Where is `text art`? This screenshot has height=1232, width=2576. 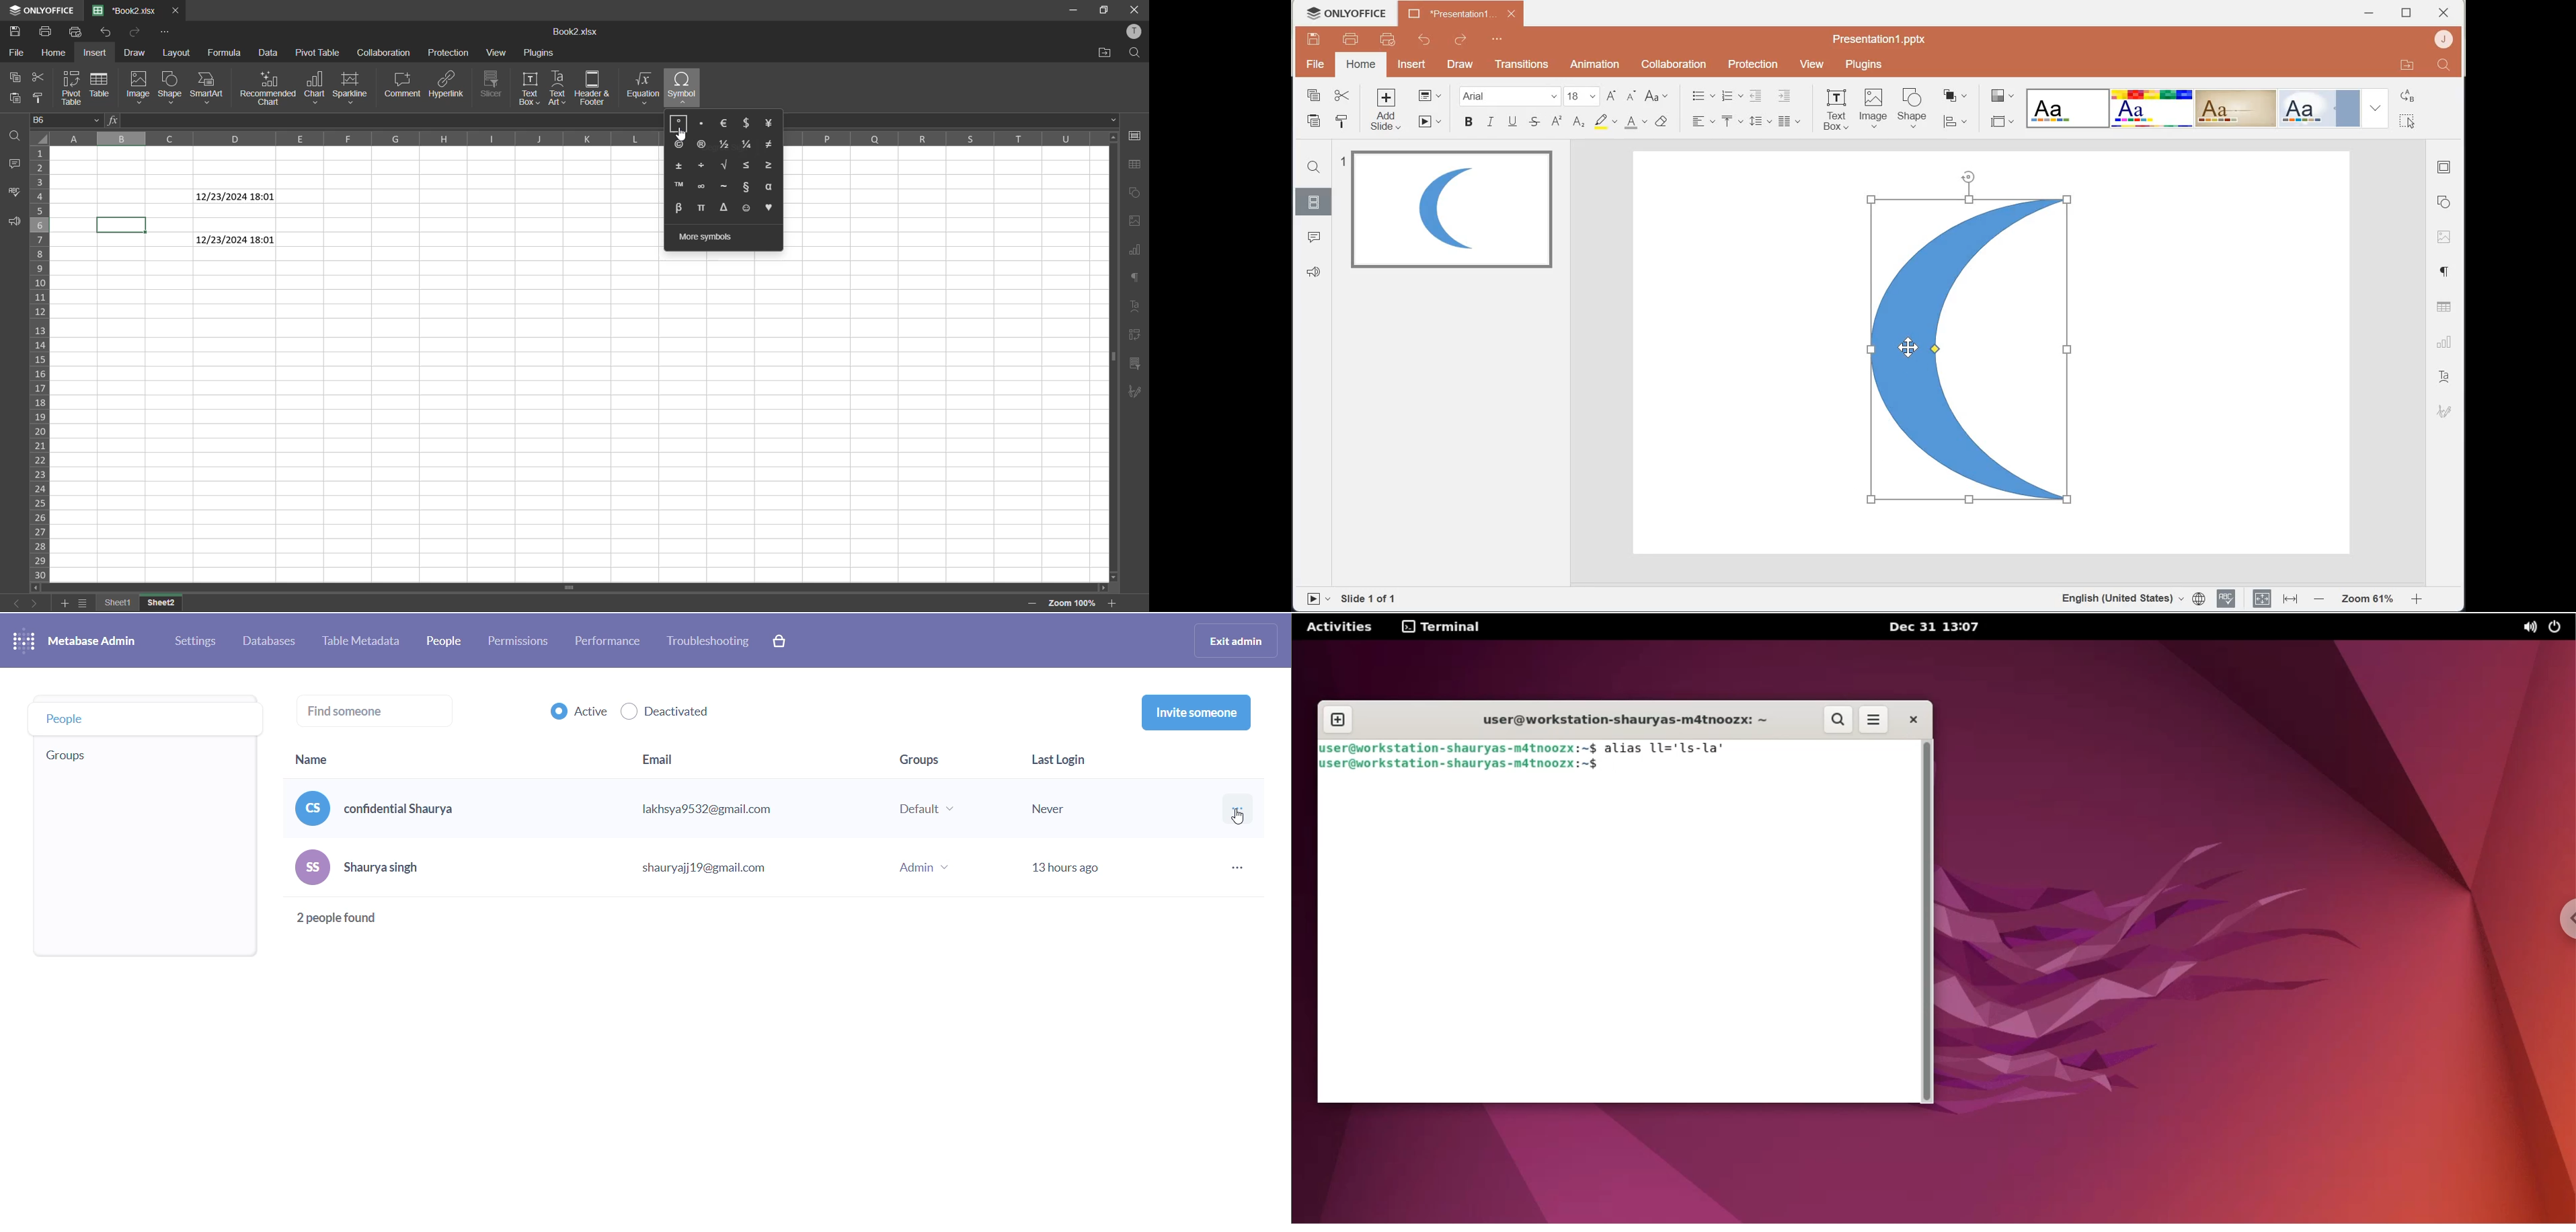
text art is located at coordinates (560, 89).